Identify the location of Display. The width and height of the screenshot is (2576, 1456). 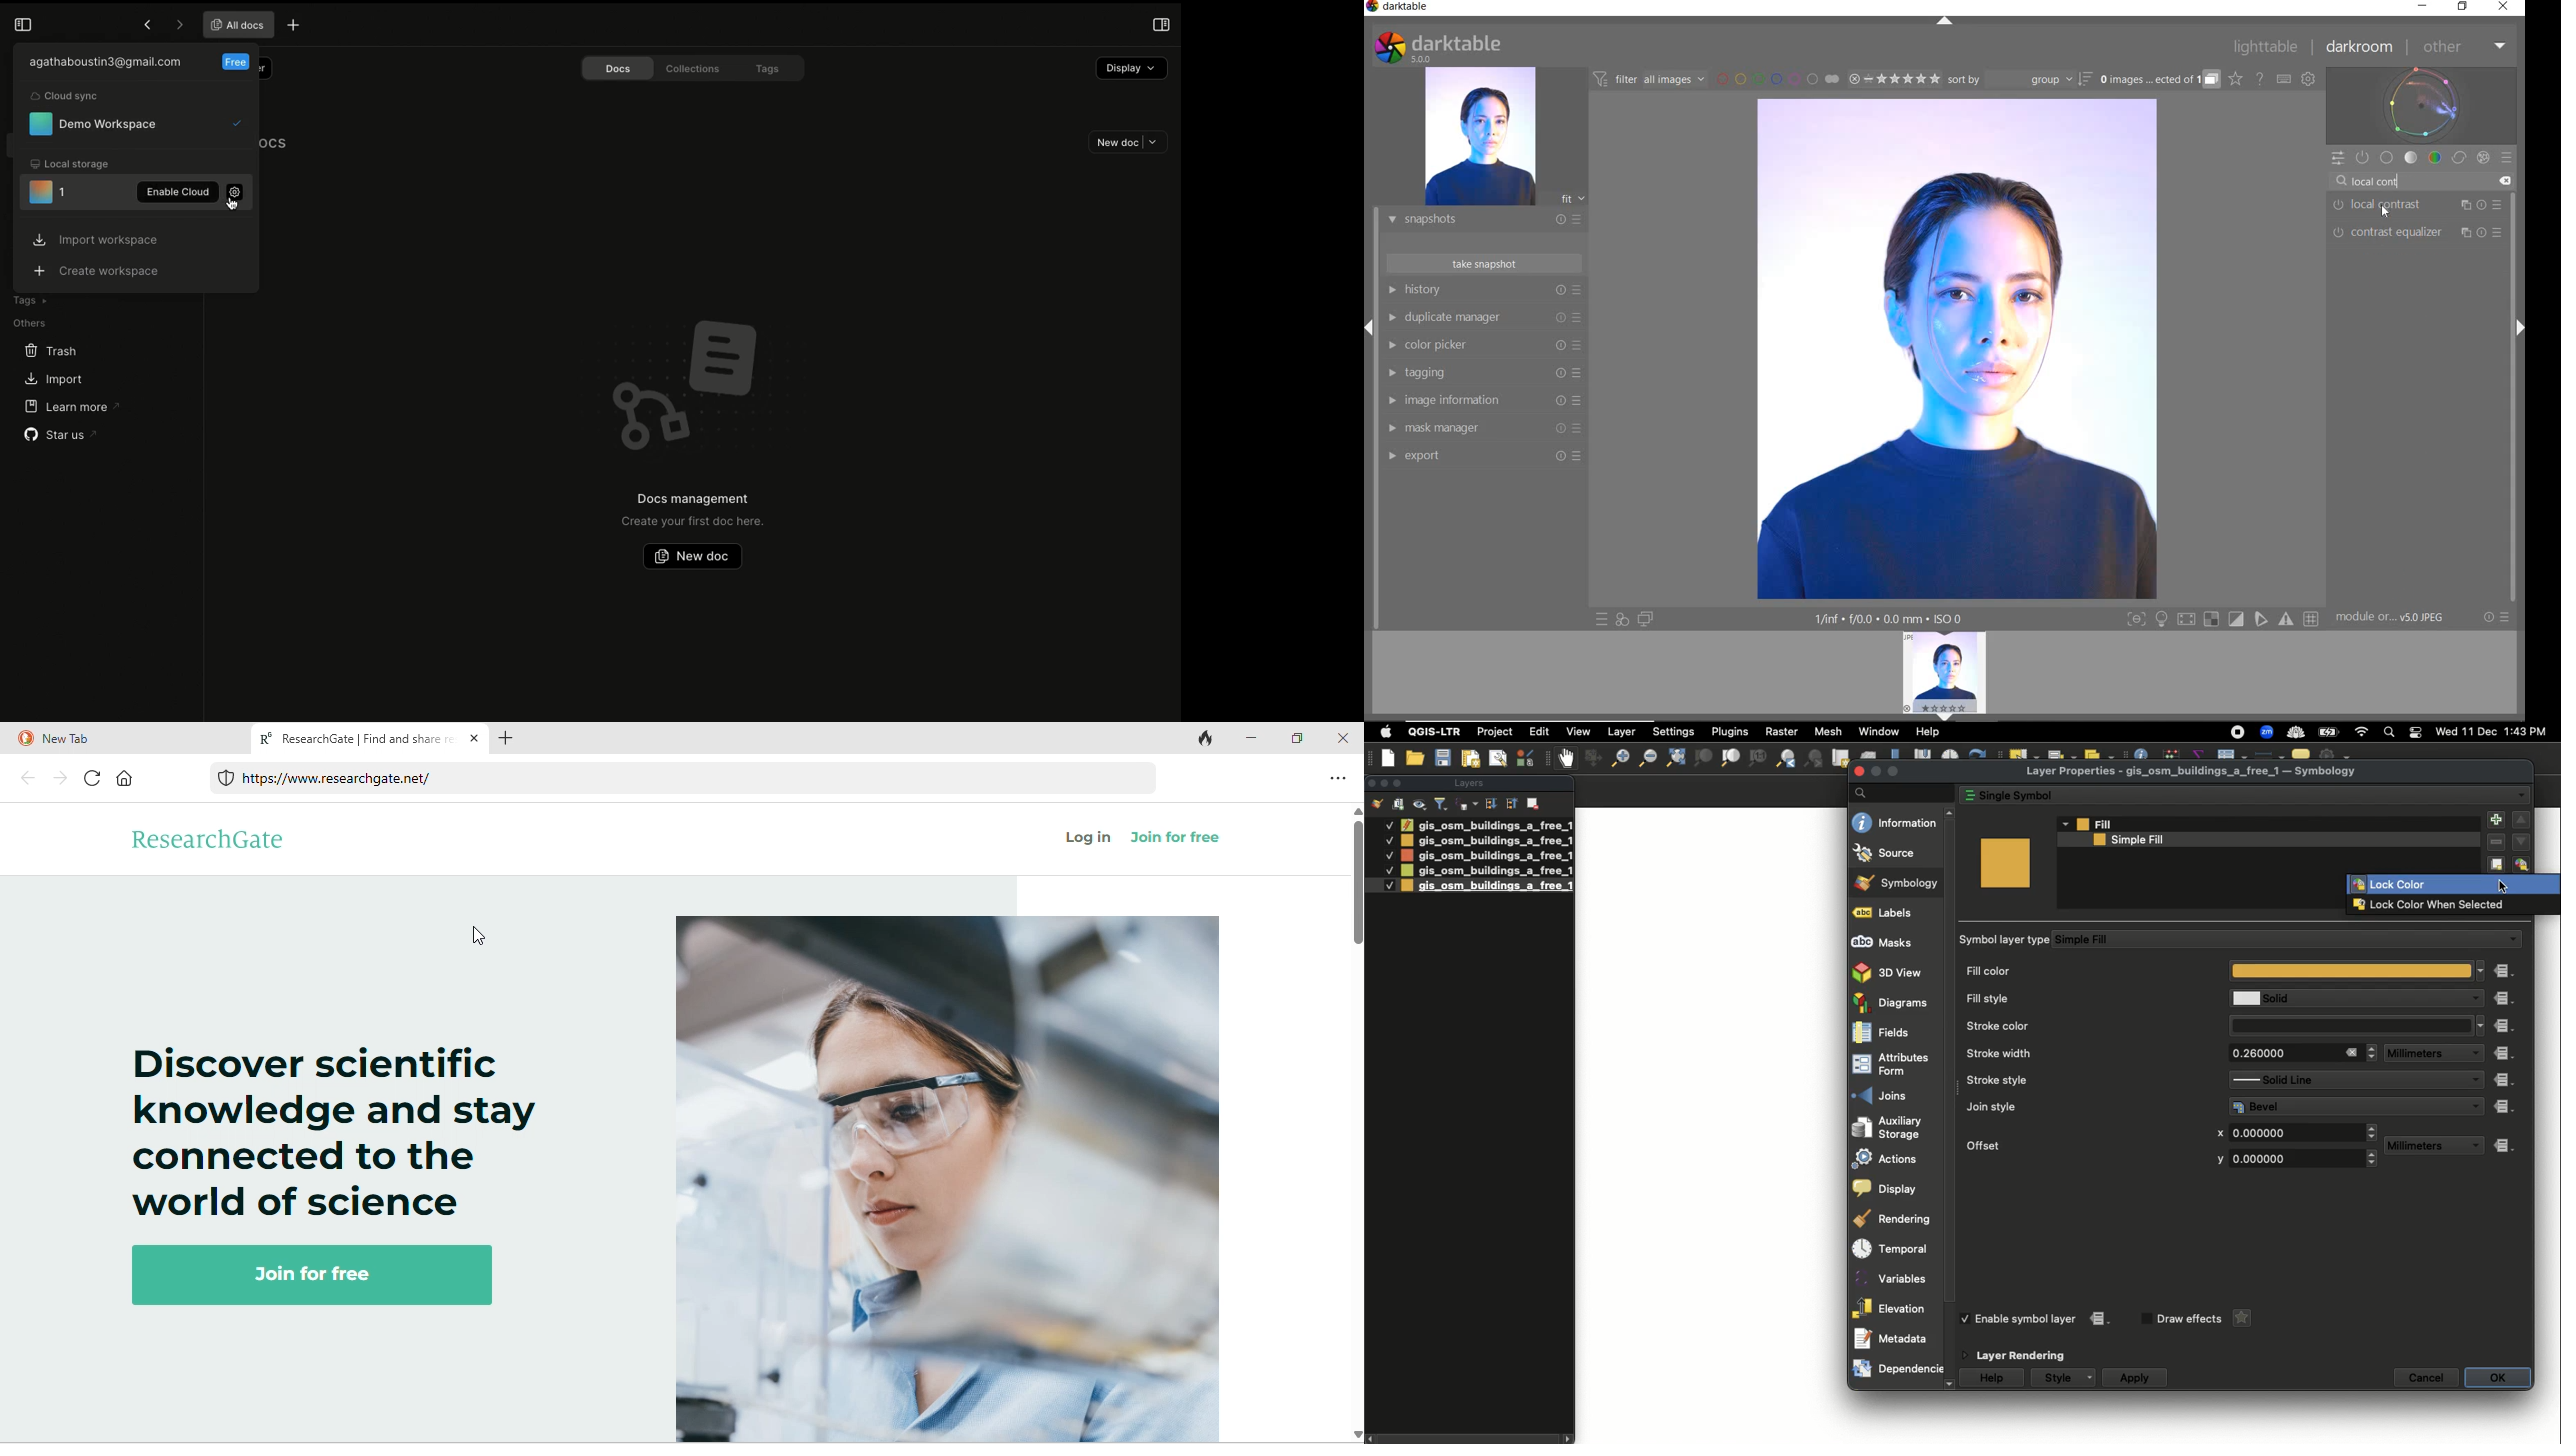
(1892, 1189).